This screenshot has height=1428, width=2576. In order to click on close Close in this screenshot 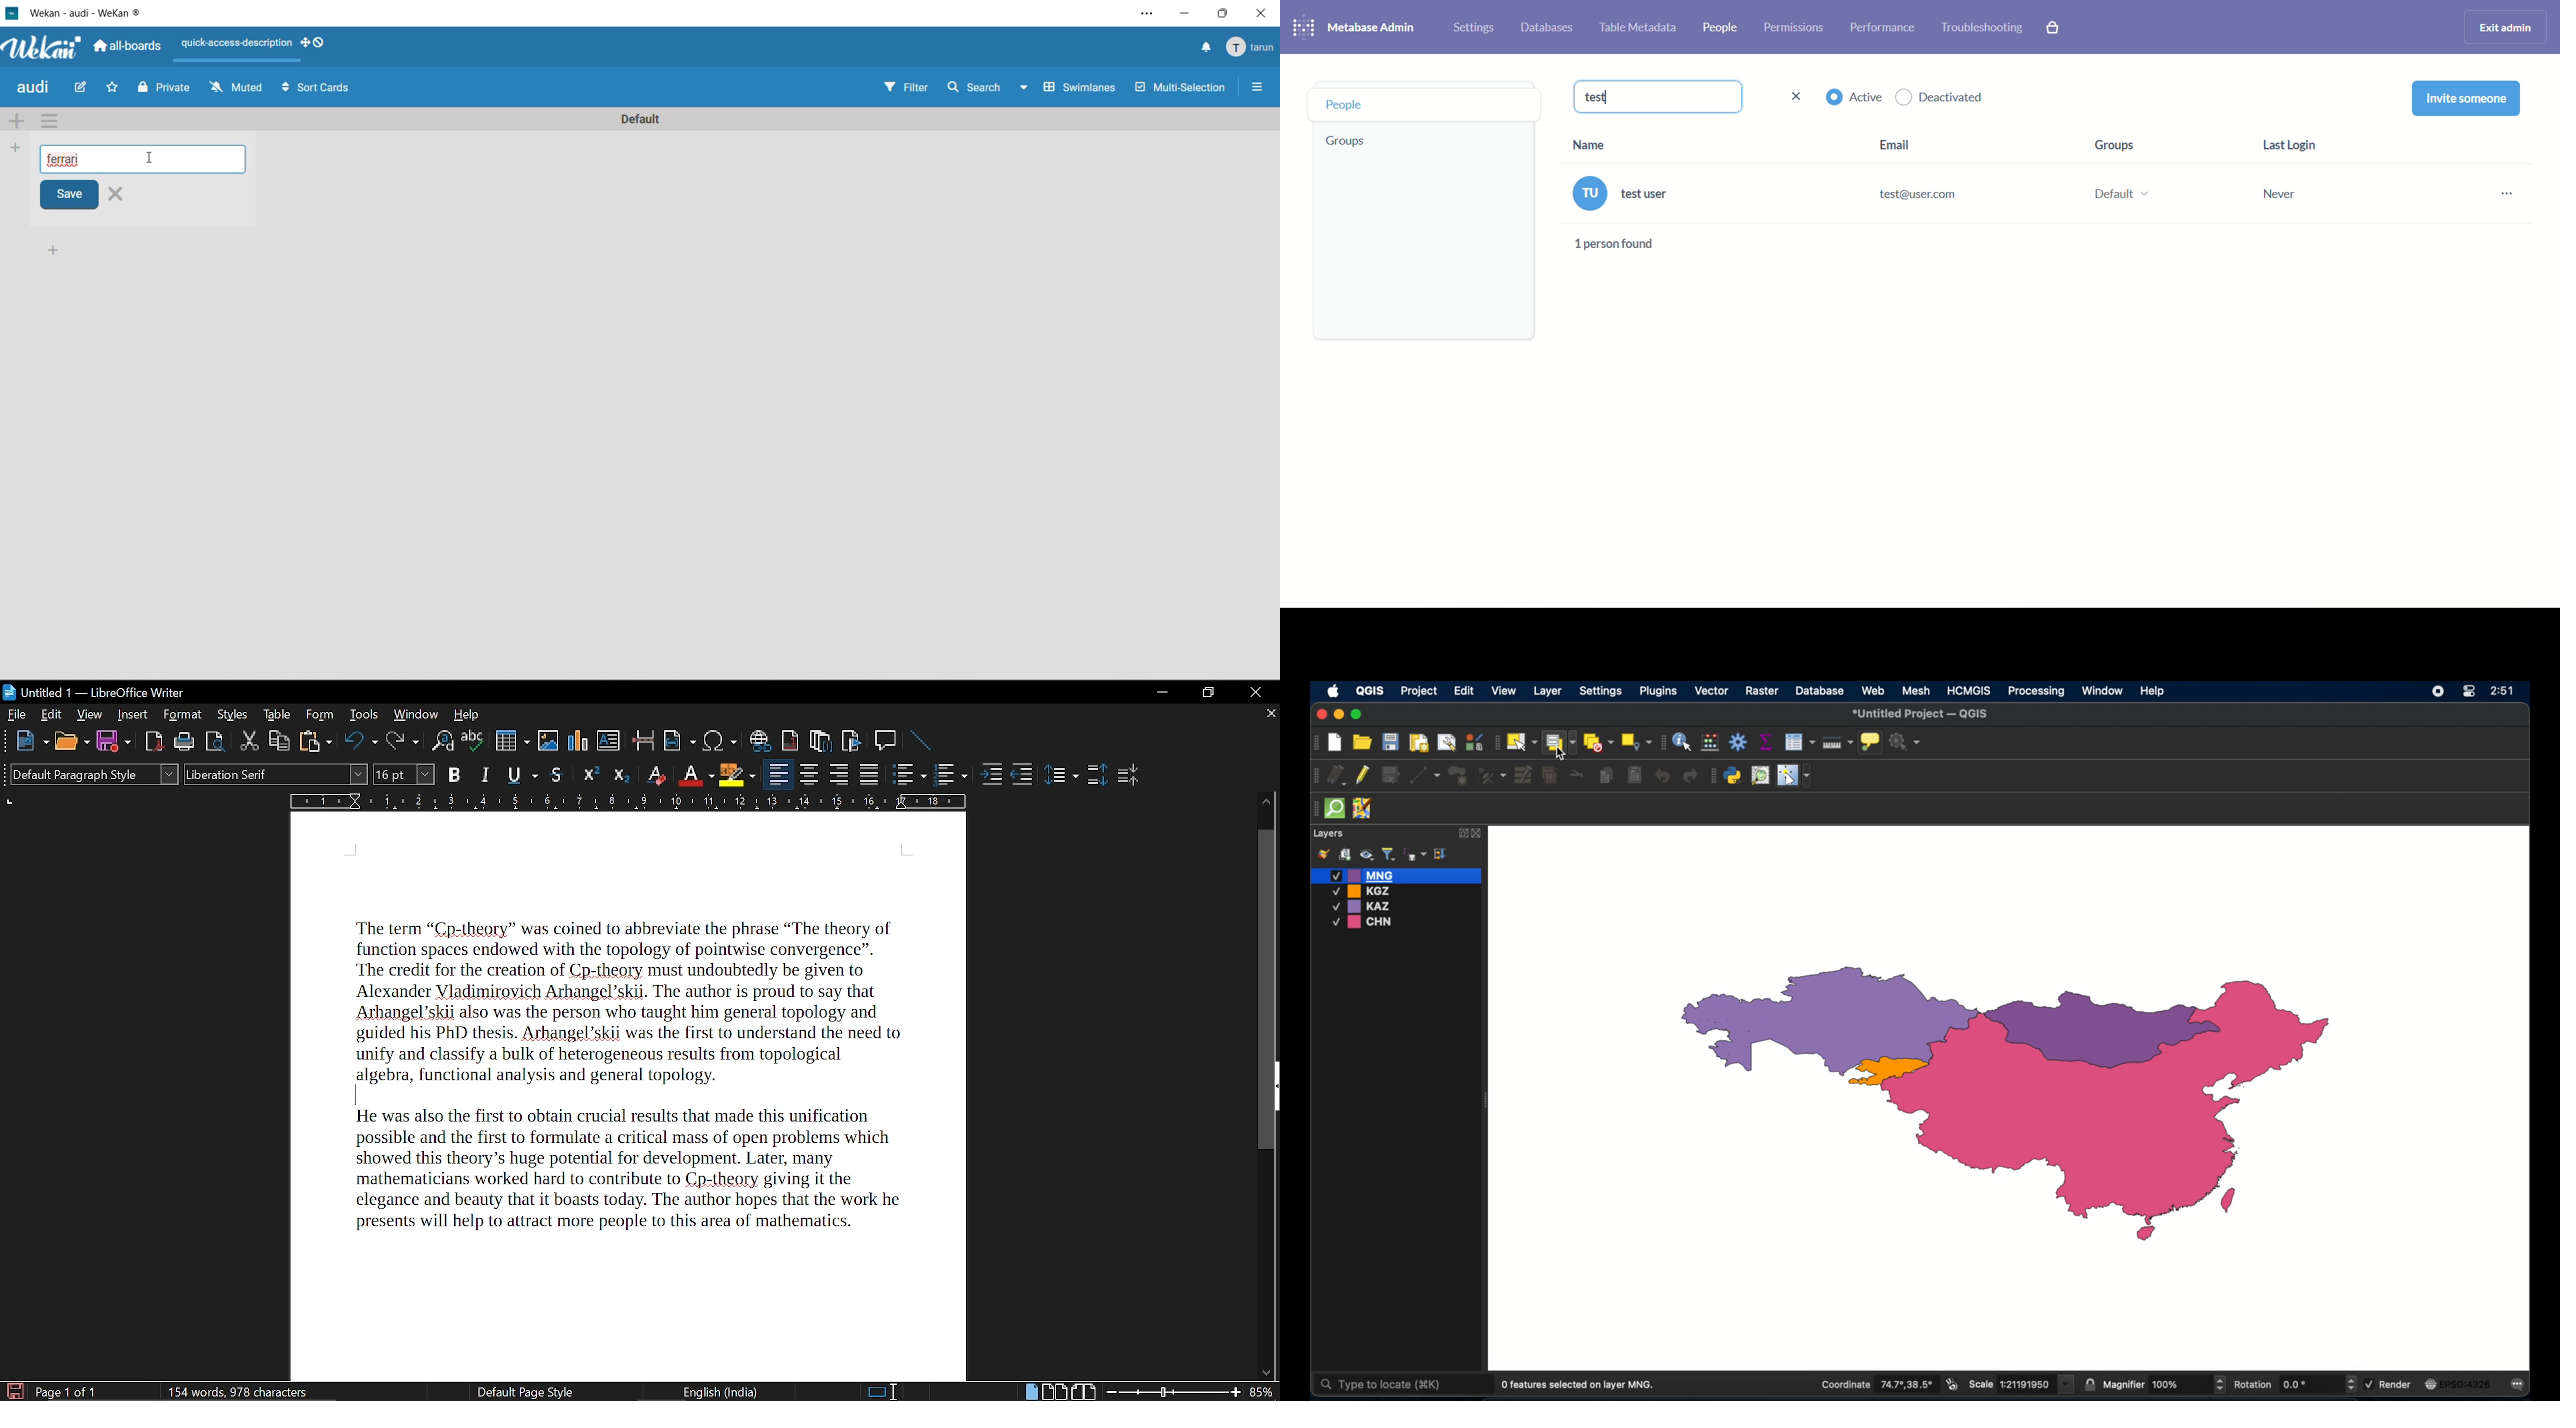, I will do `click(1254, 691)`.